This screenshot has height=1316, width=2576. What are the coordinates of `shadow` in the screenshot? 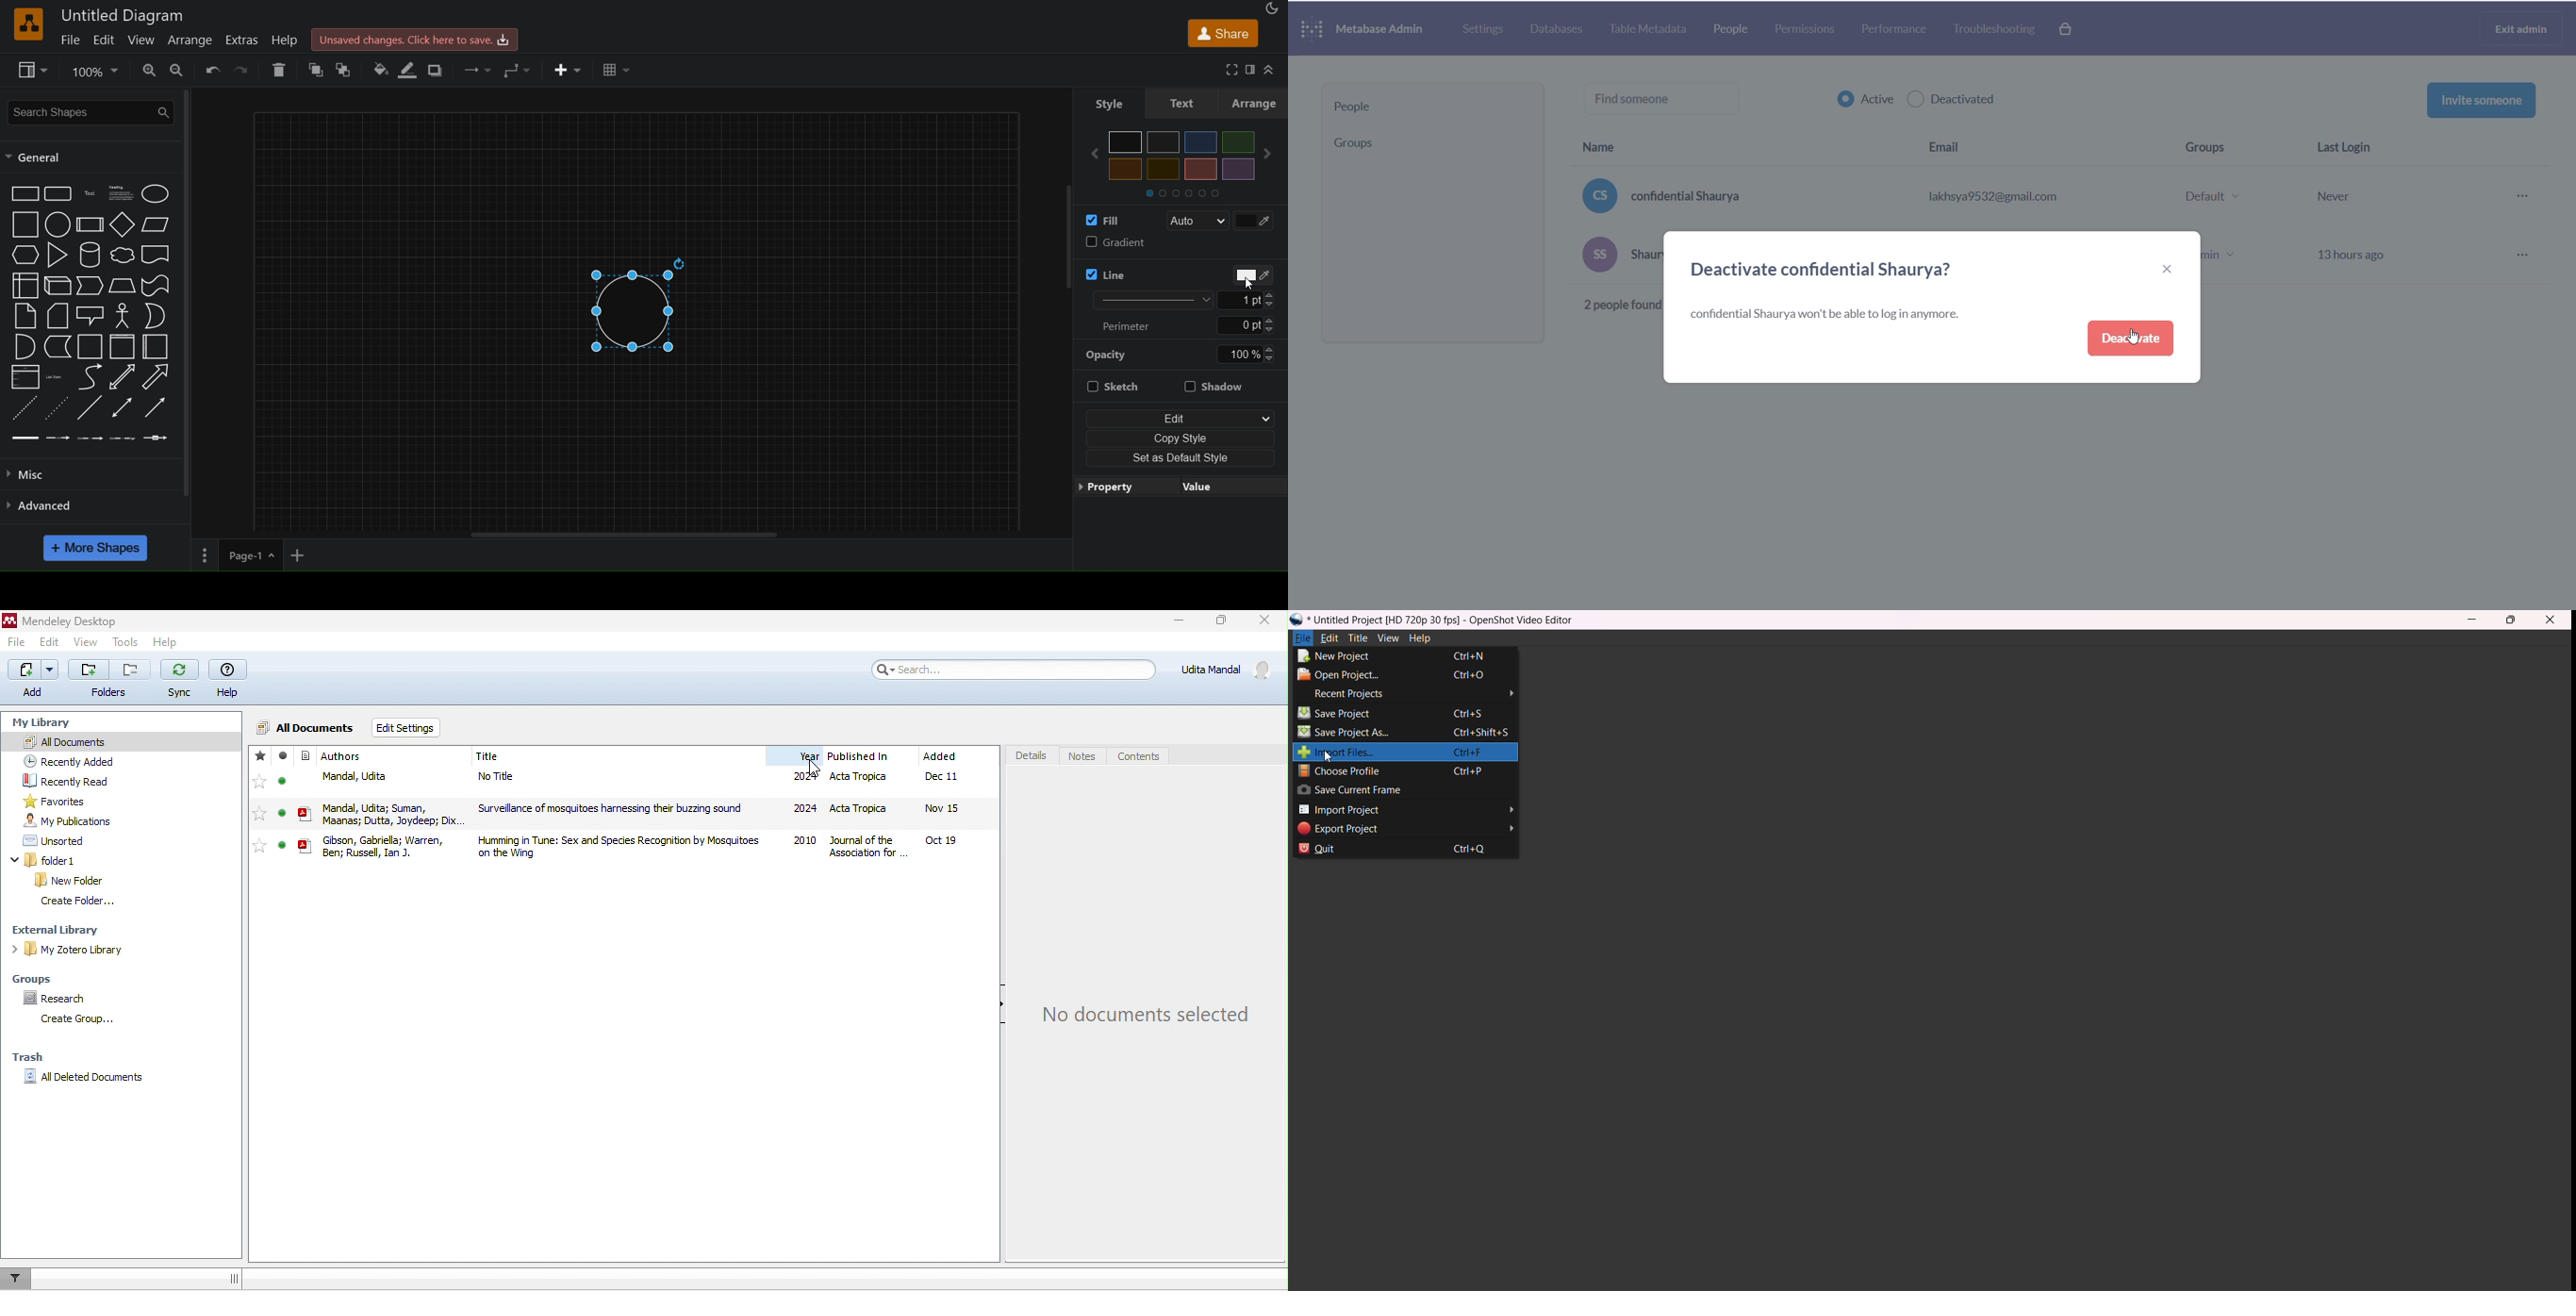 It's located at (439, 69).